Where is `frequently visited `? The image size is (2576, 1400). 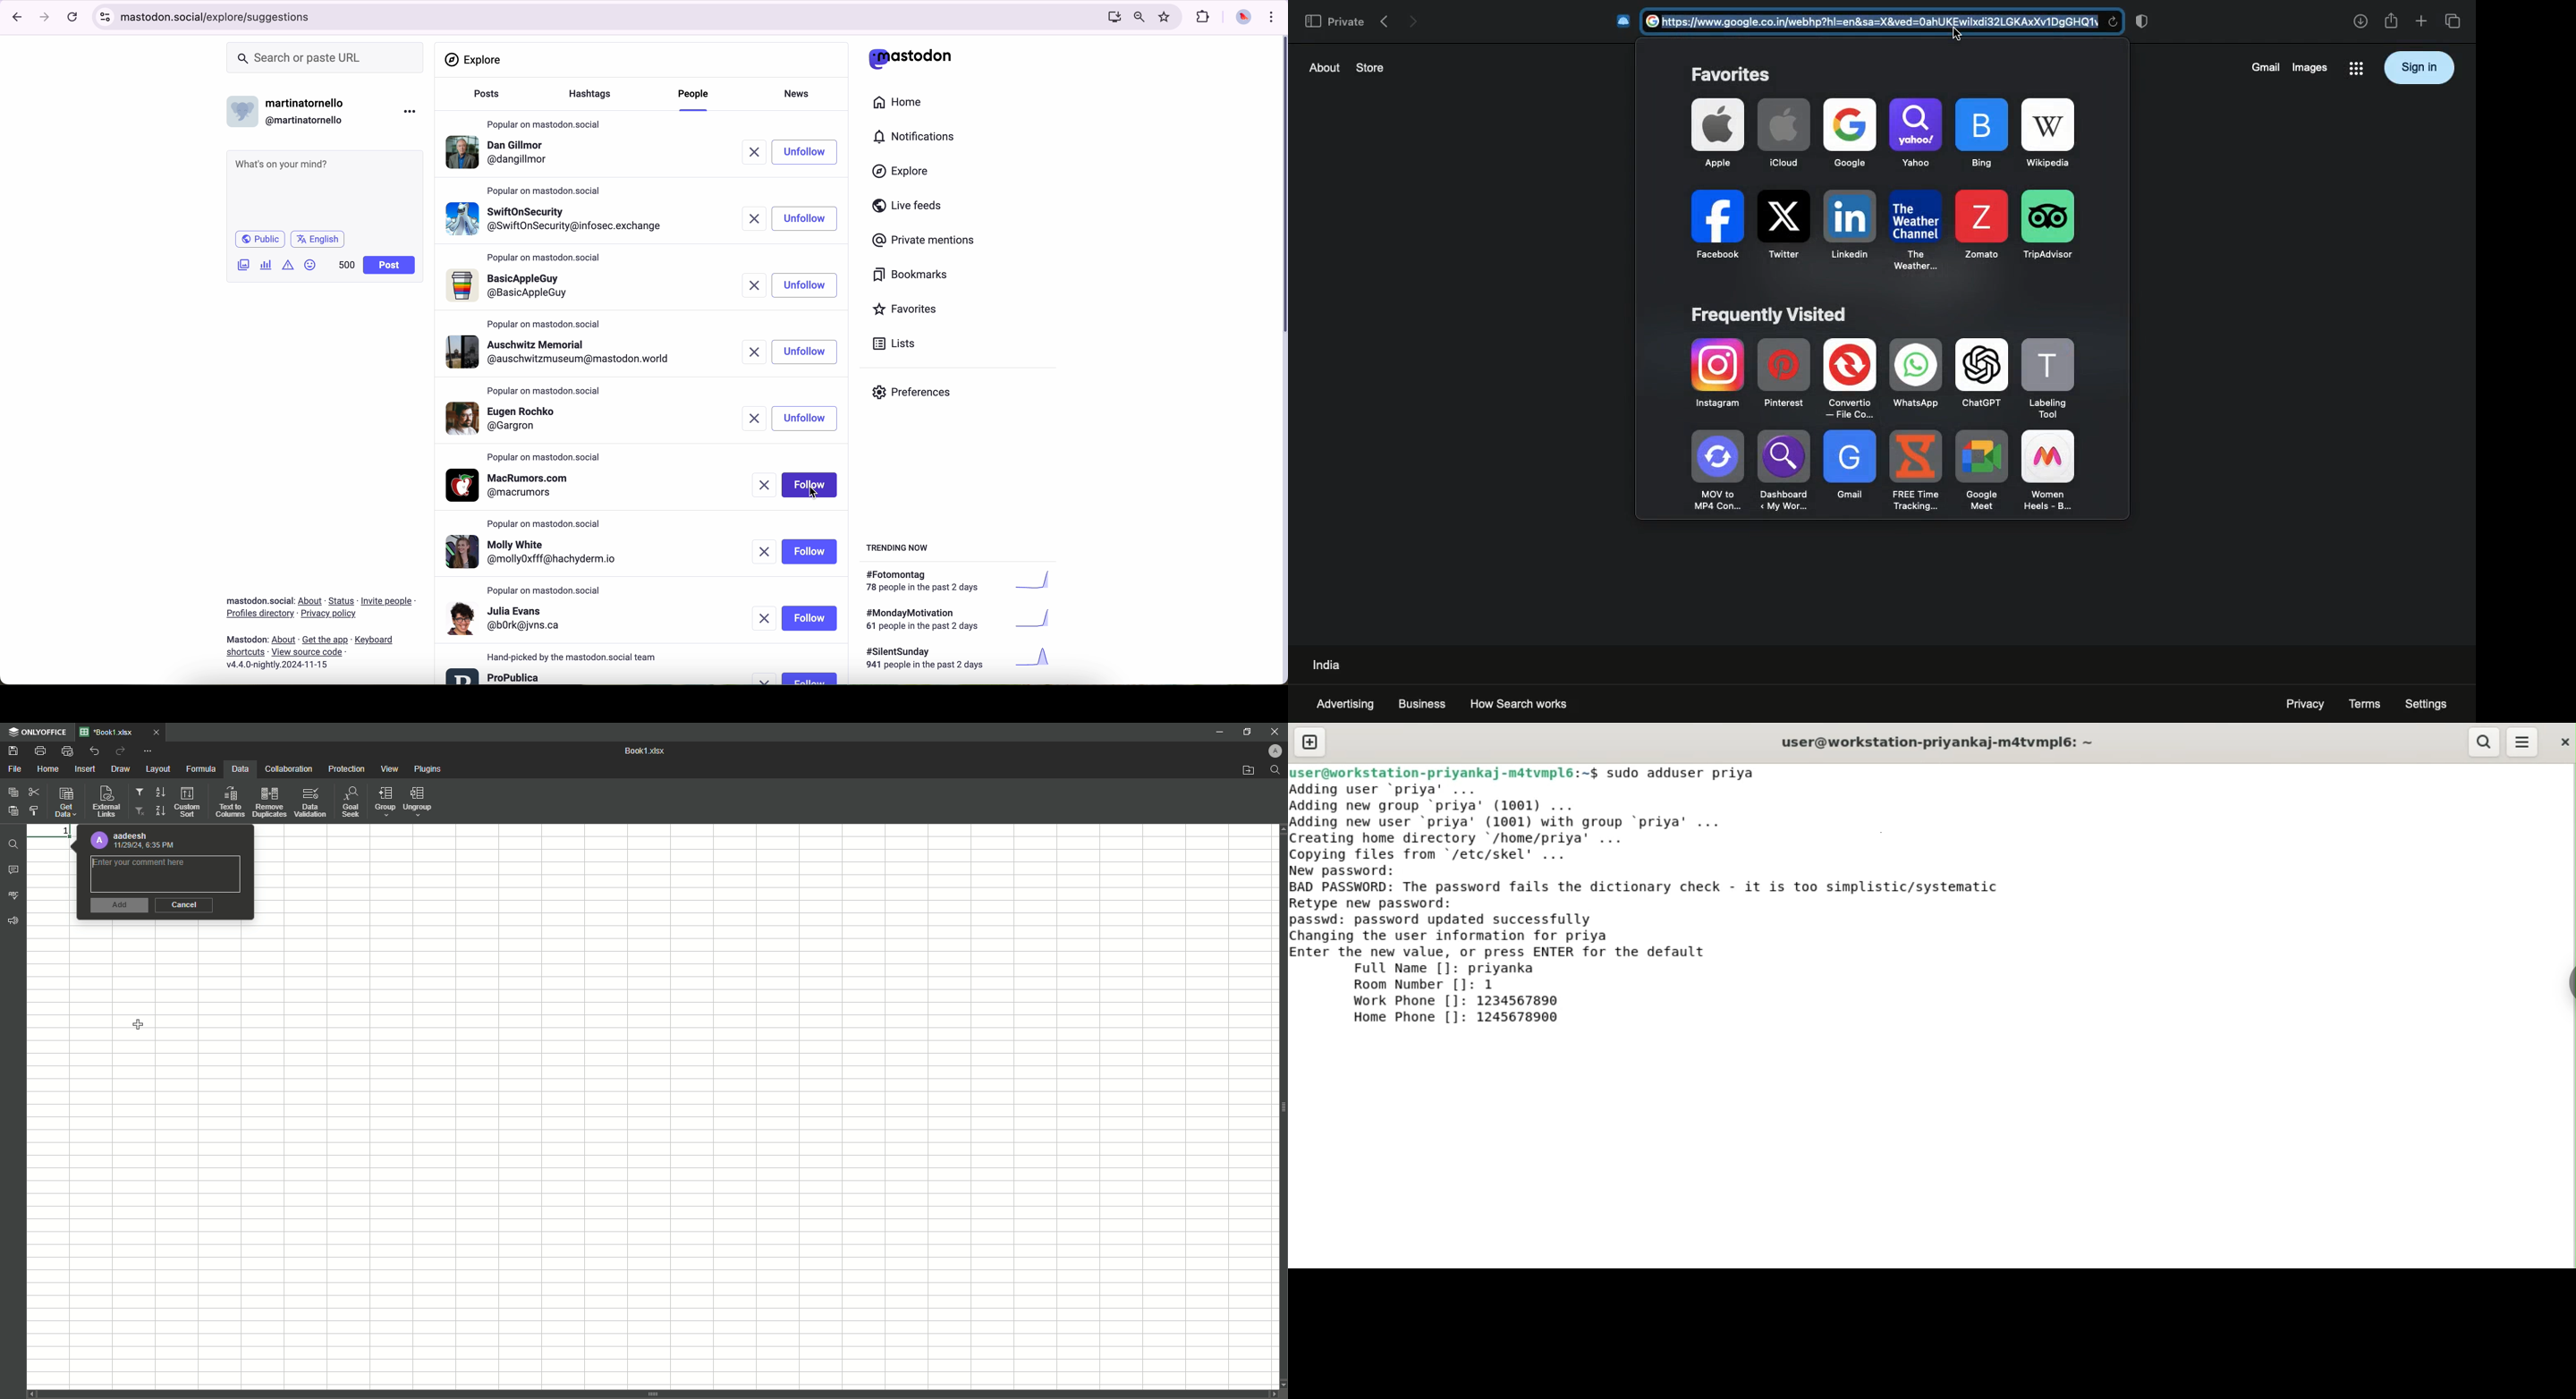
frequently visited  is located at coordinates (1771, 315).